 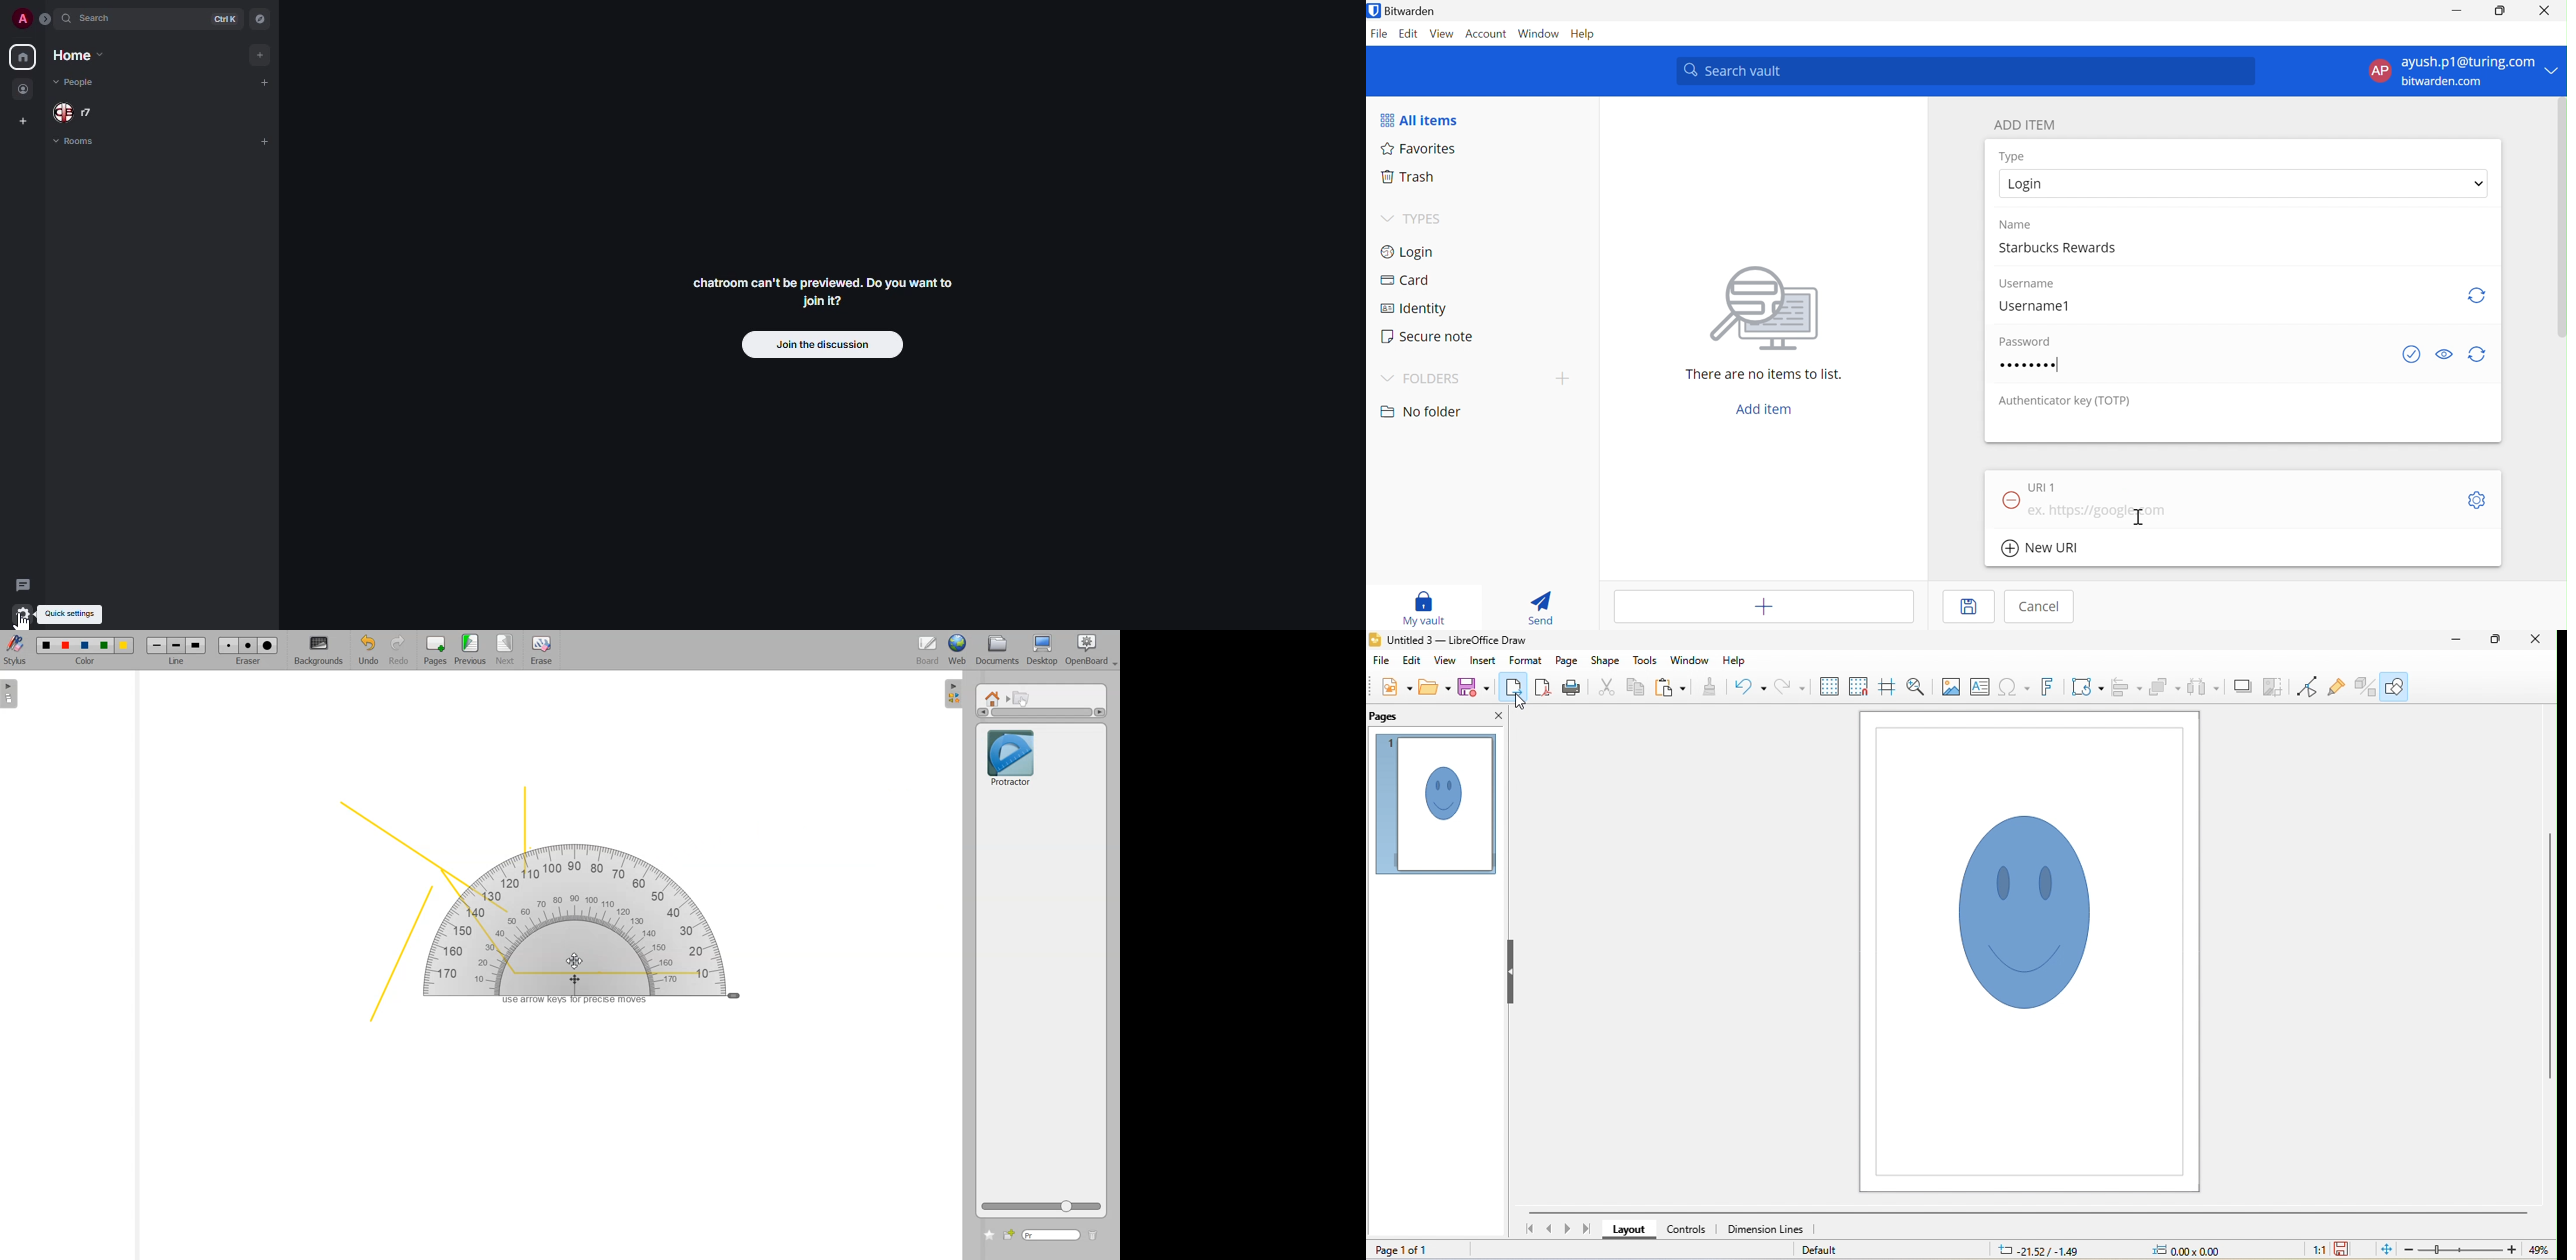 I want to click on There are no items to list., so click(x=1765, y=375).